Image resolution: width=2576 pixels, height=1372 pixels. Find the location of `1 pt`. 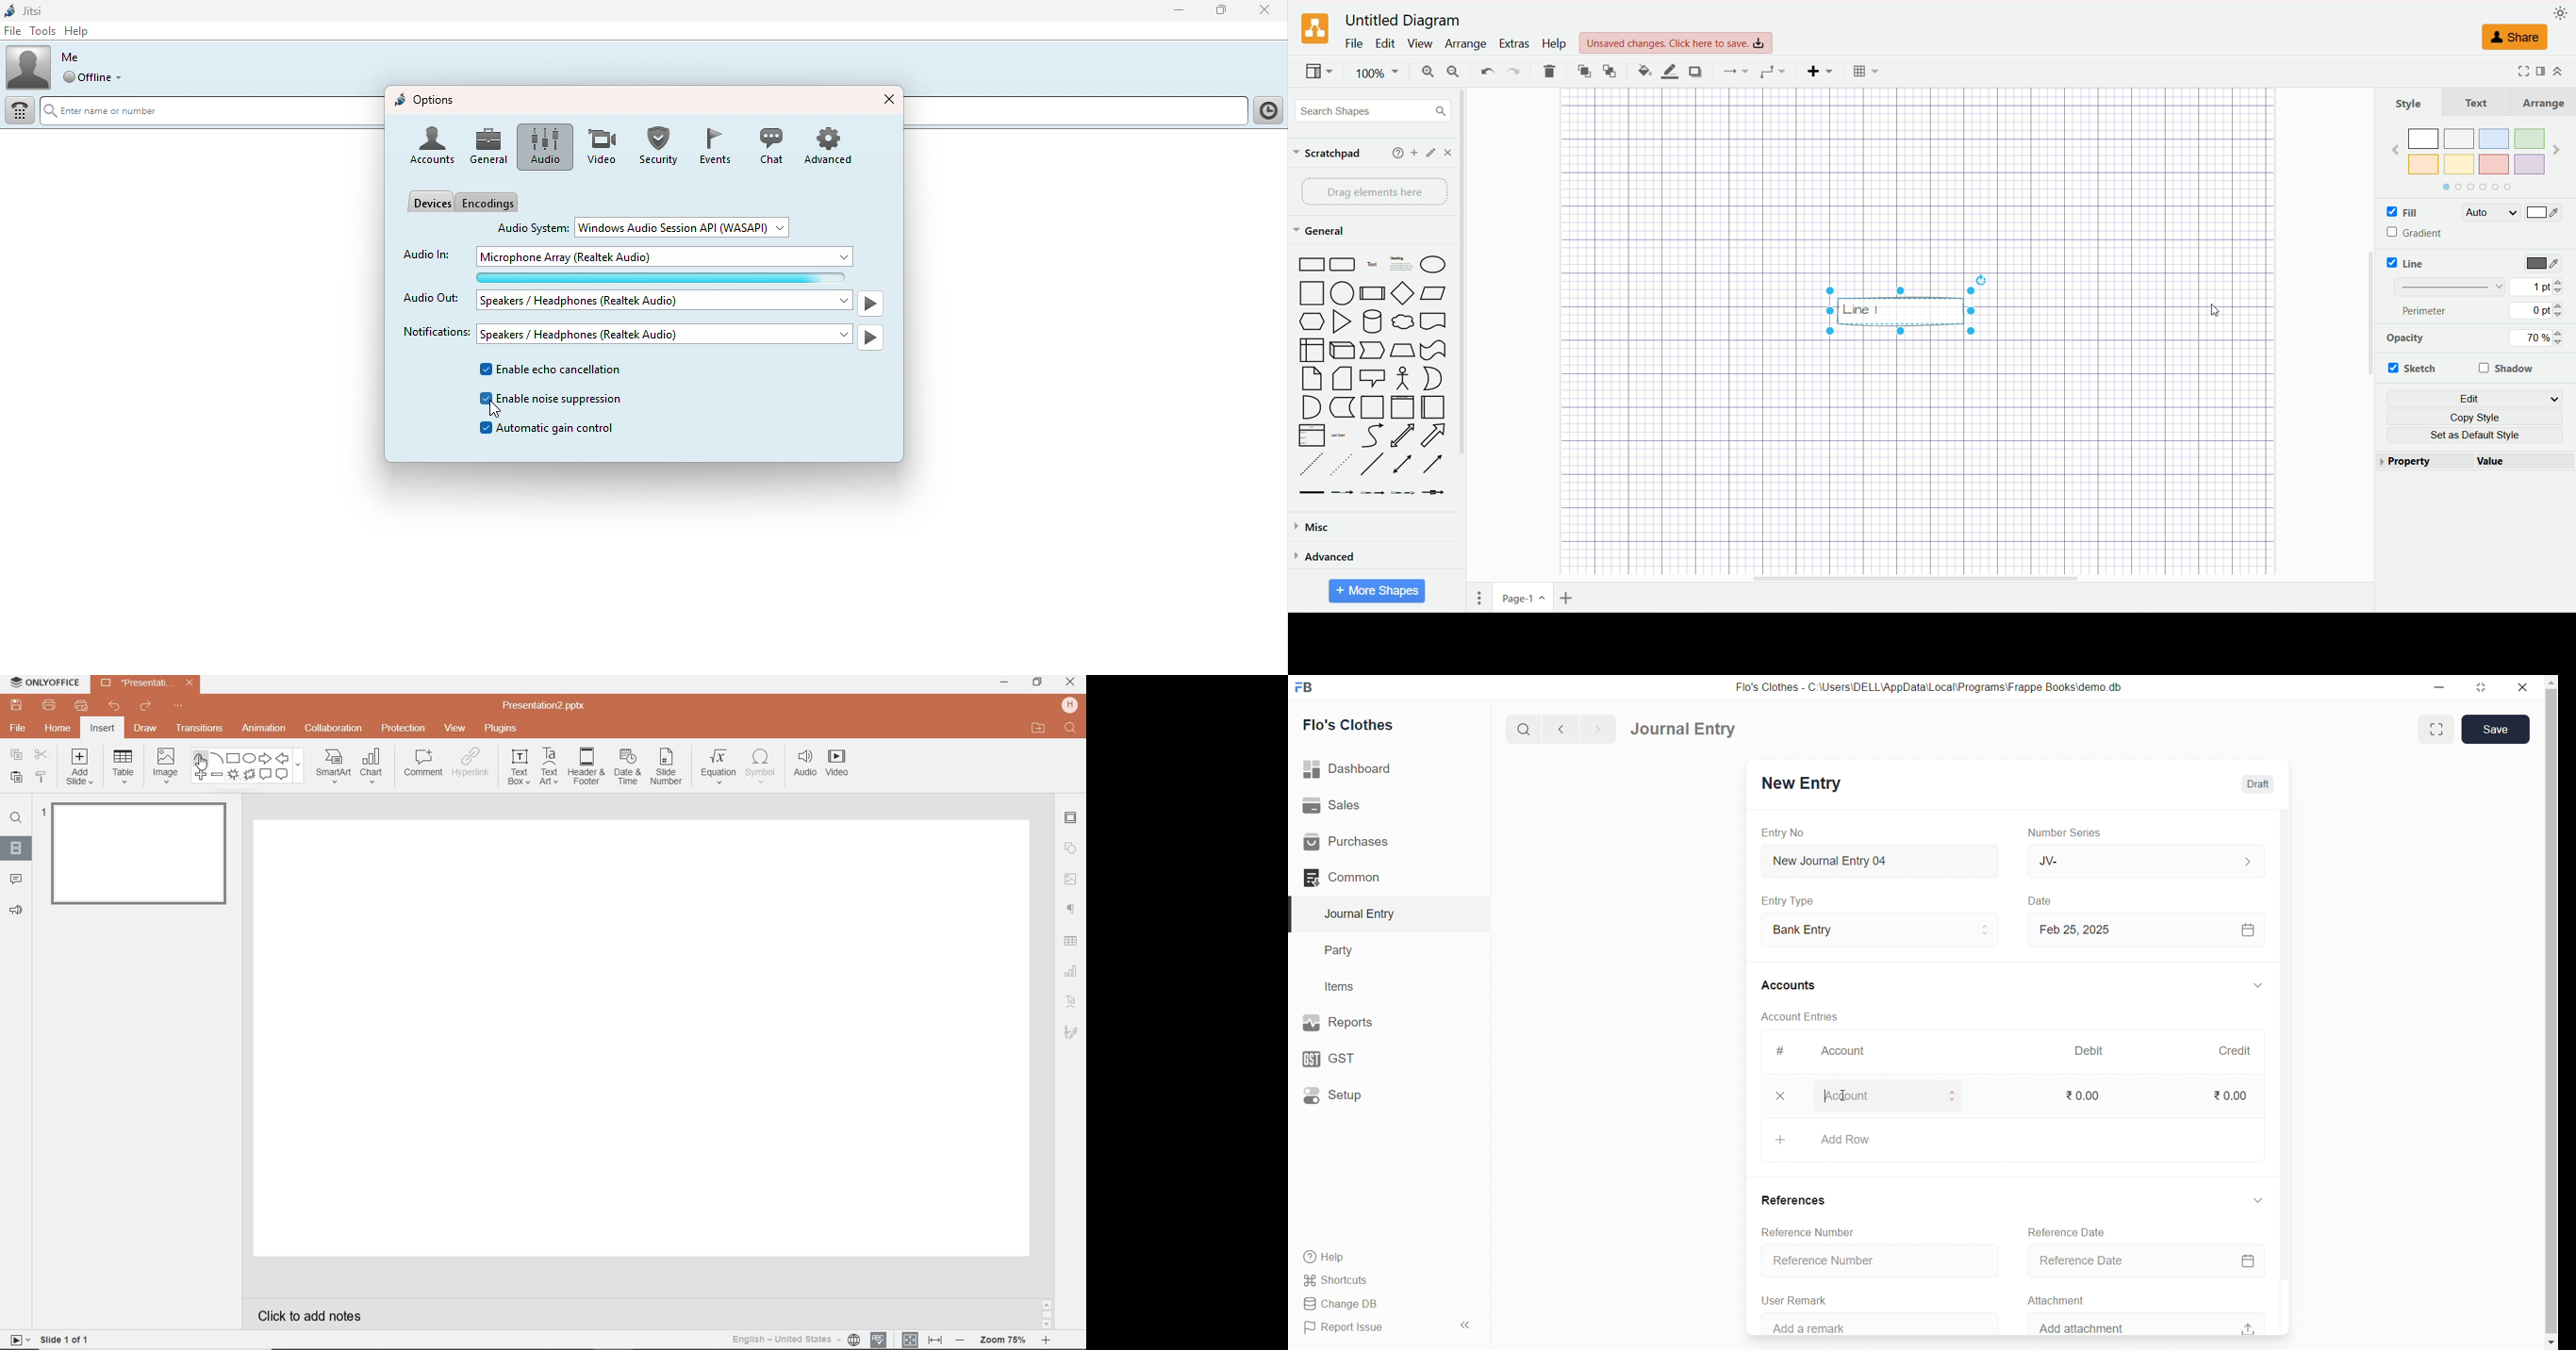

1 pt is located at coordinates (2536, 286).